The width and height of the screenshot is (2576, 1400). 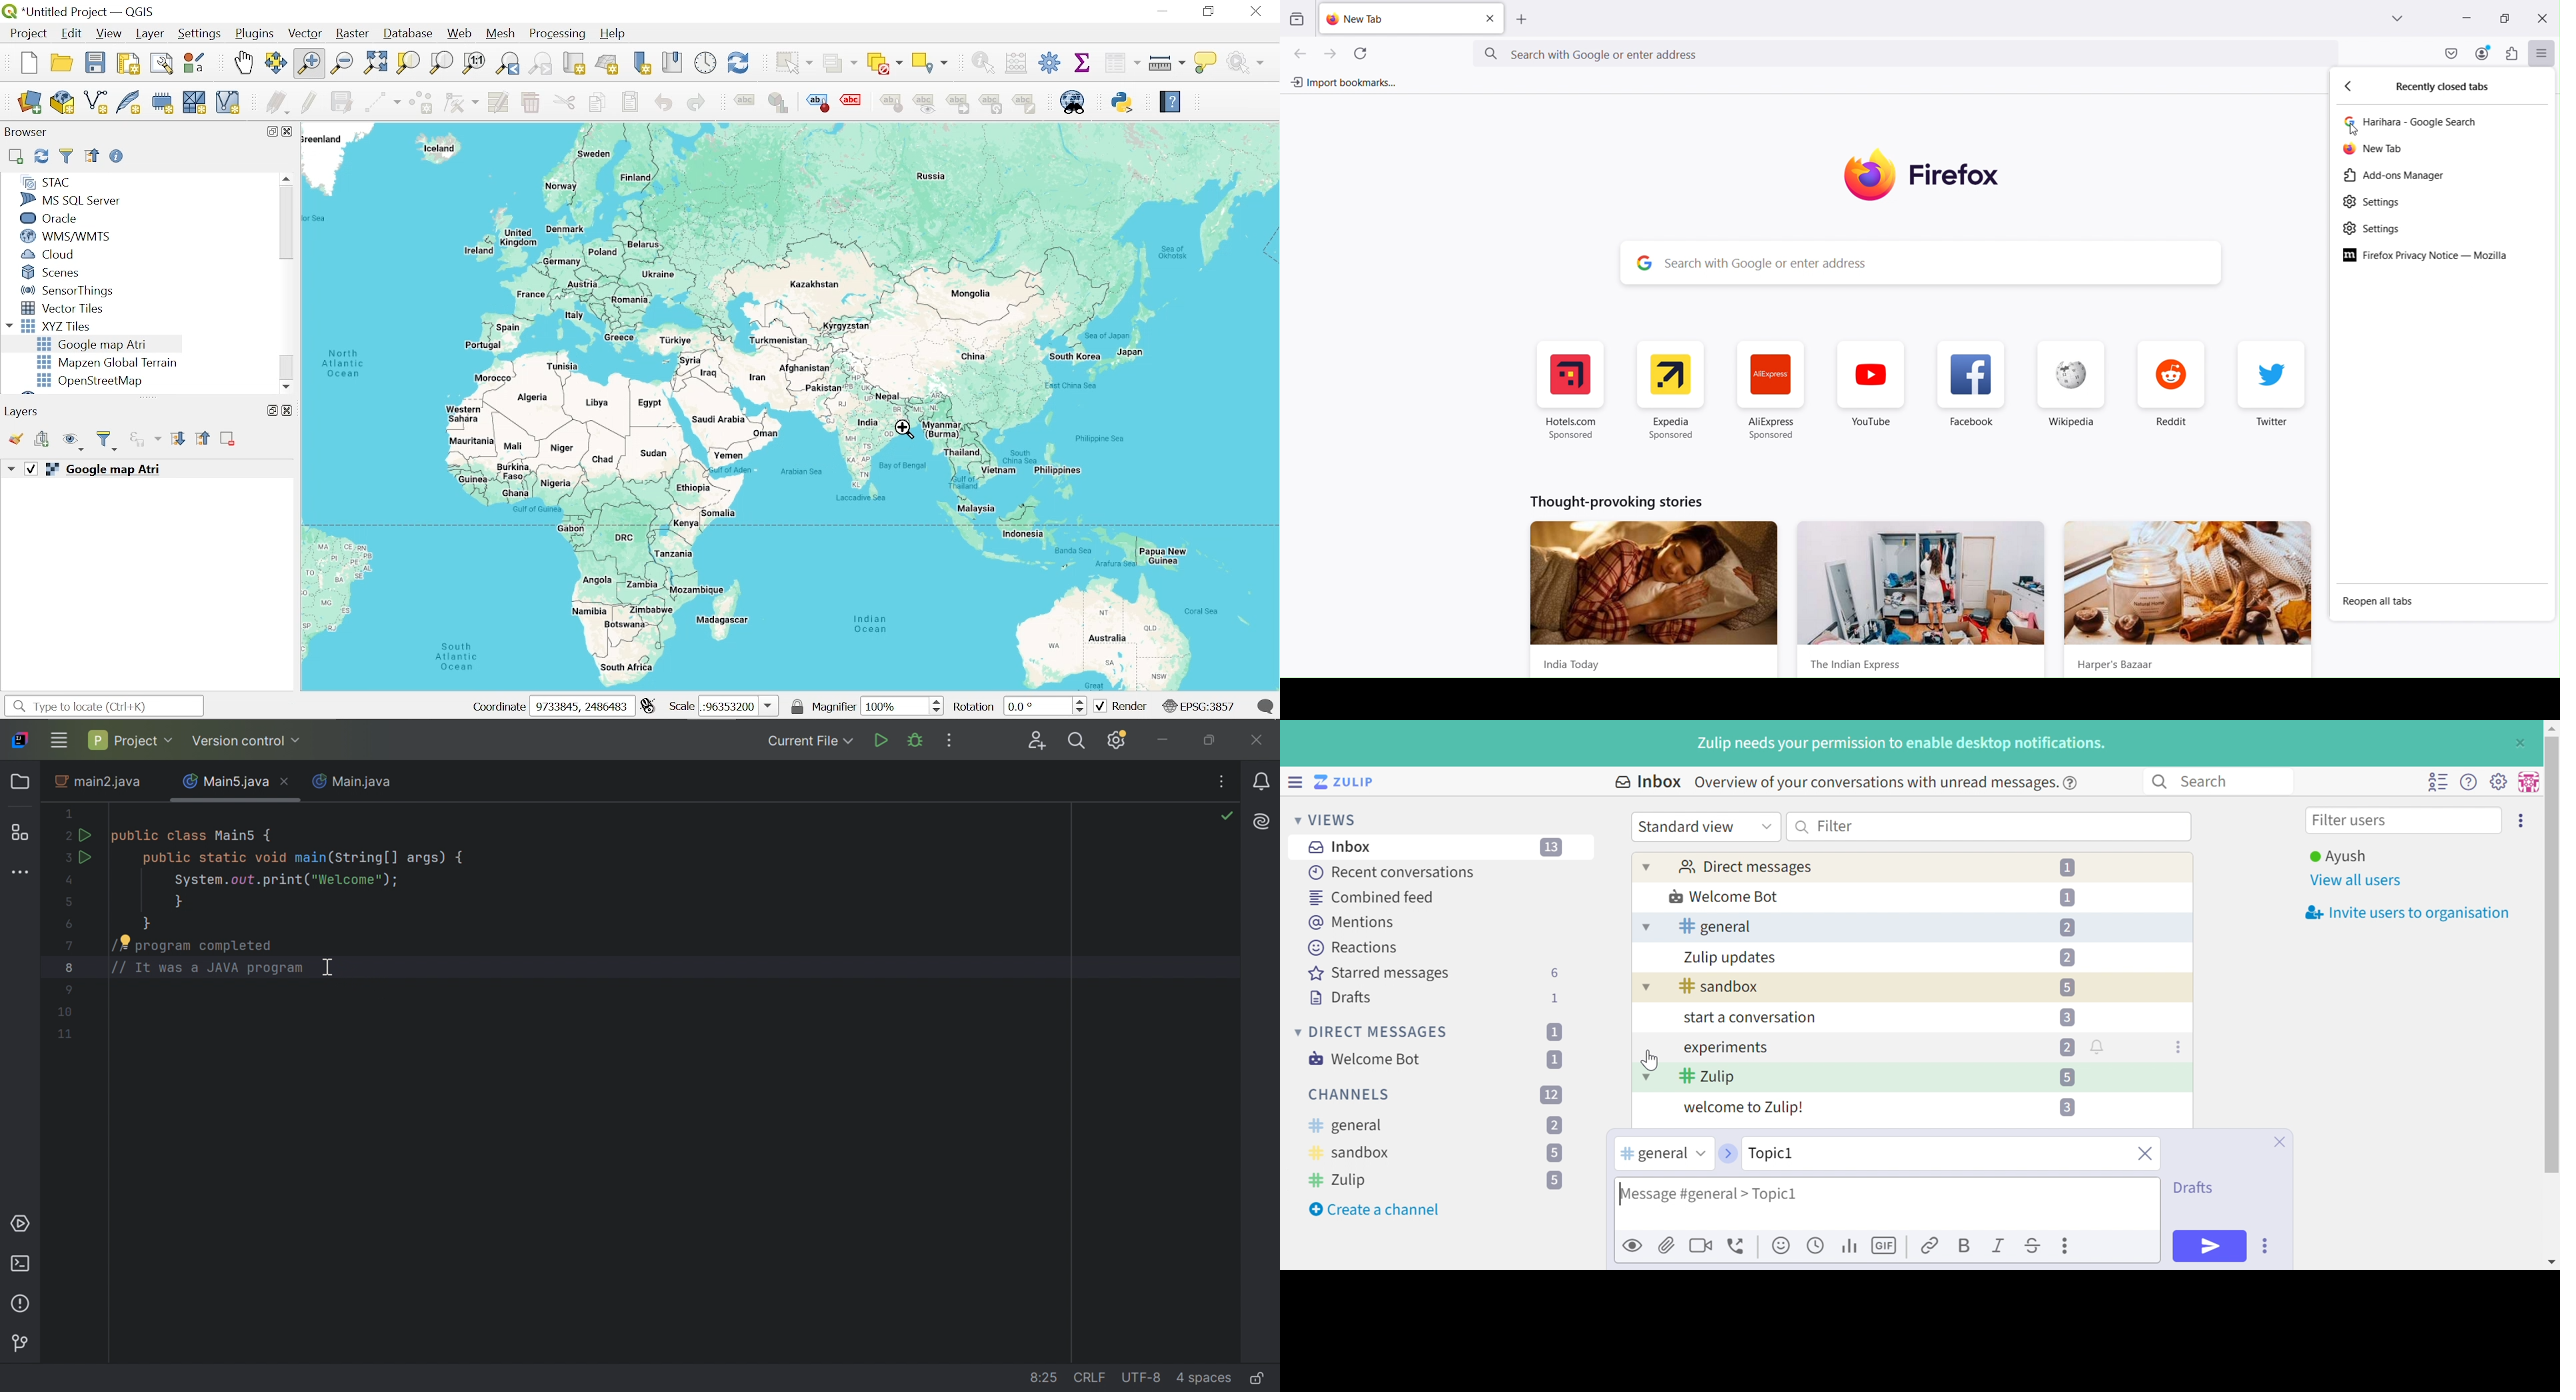 I want to click on India today, so click(x=1651, y=597).